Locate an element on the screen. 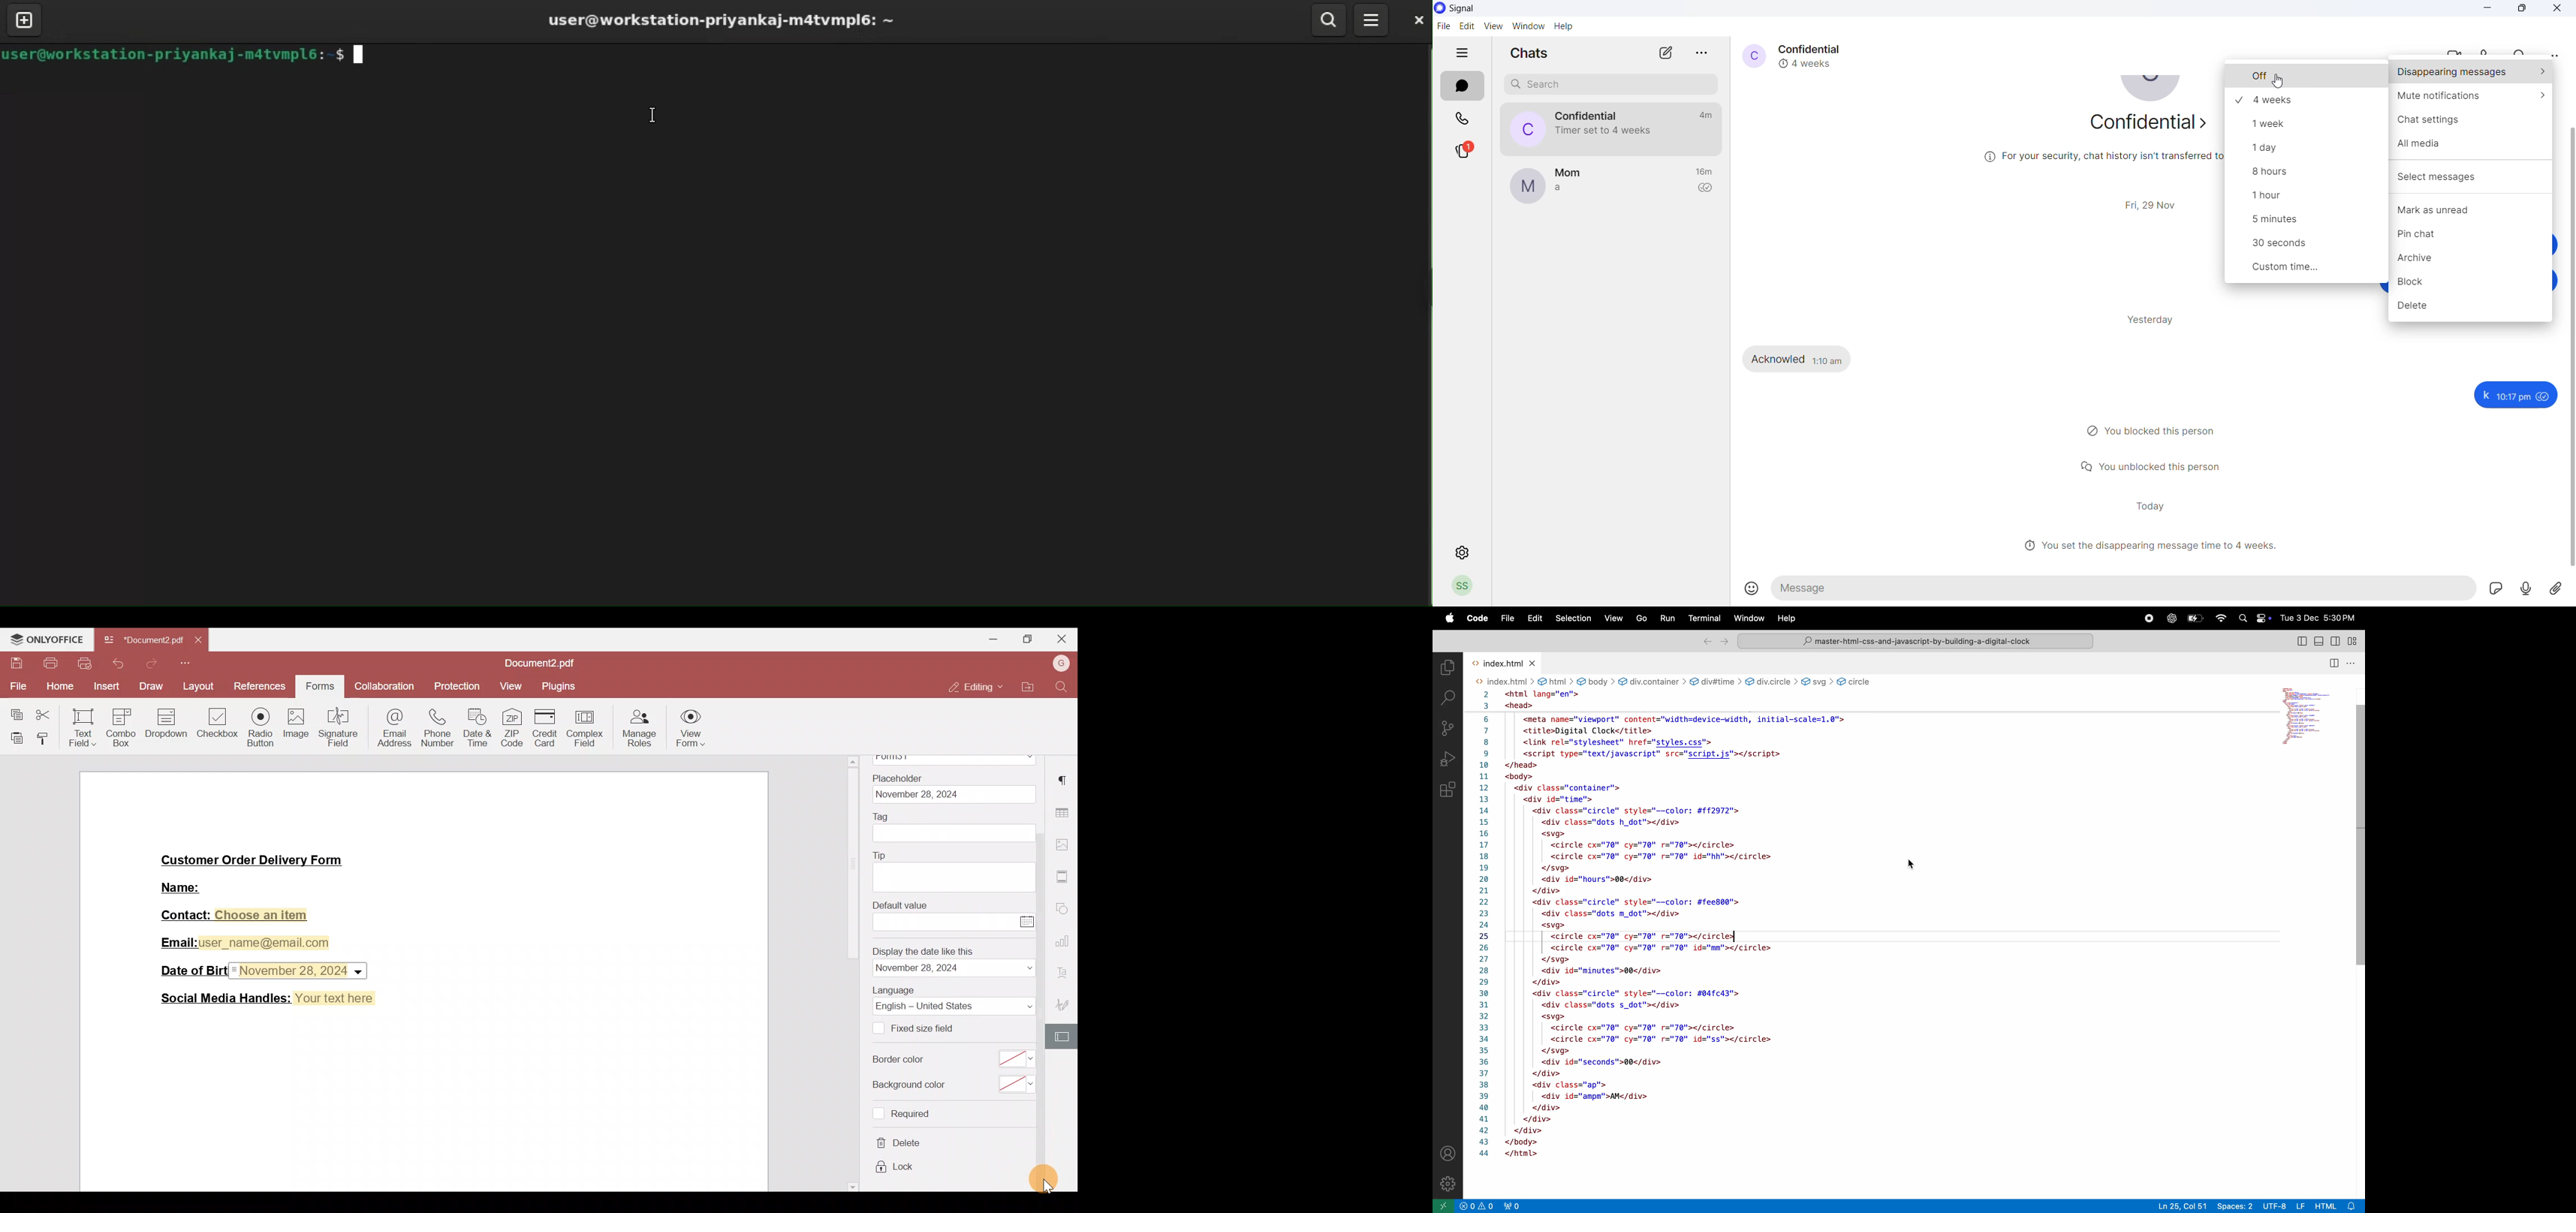 The height and width of the screenshot is (1232, 2576). received messages is located at coordinates (1807, 358).